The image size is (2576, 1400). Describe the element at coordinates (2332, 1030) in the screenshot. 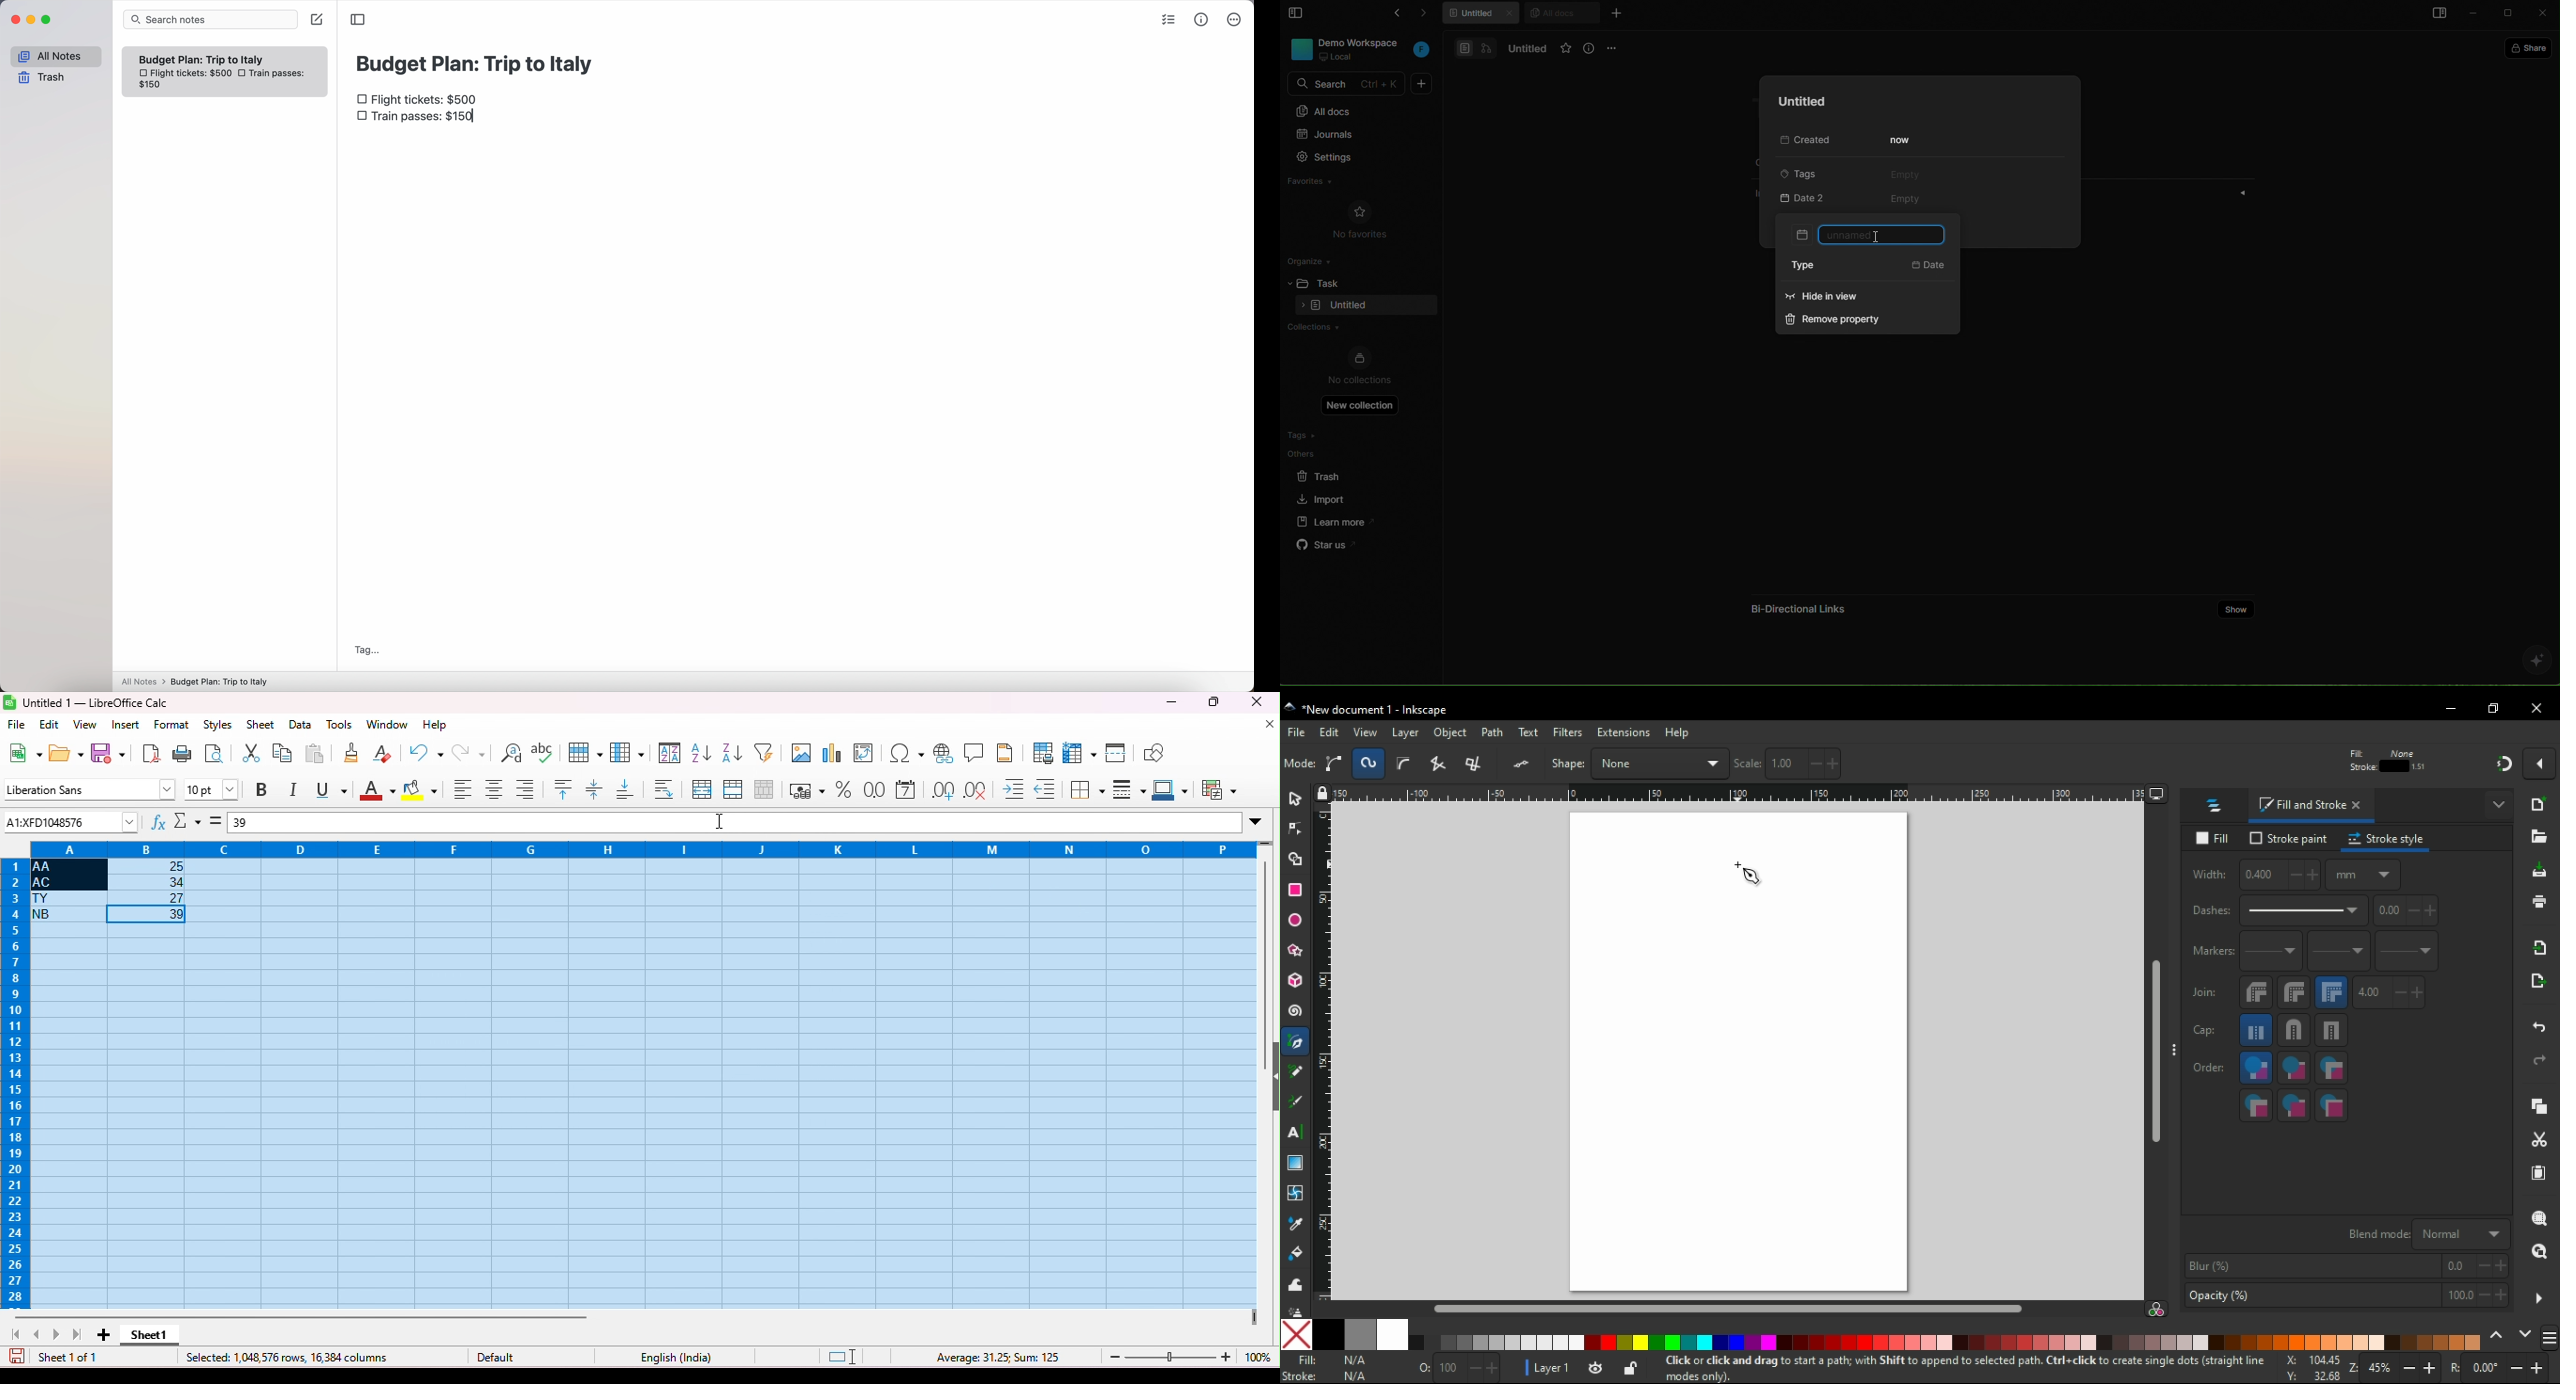

I see `square` at that location.